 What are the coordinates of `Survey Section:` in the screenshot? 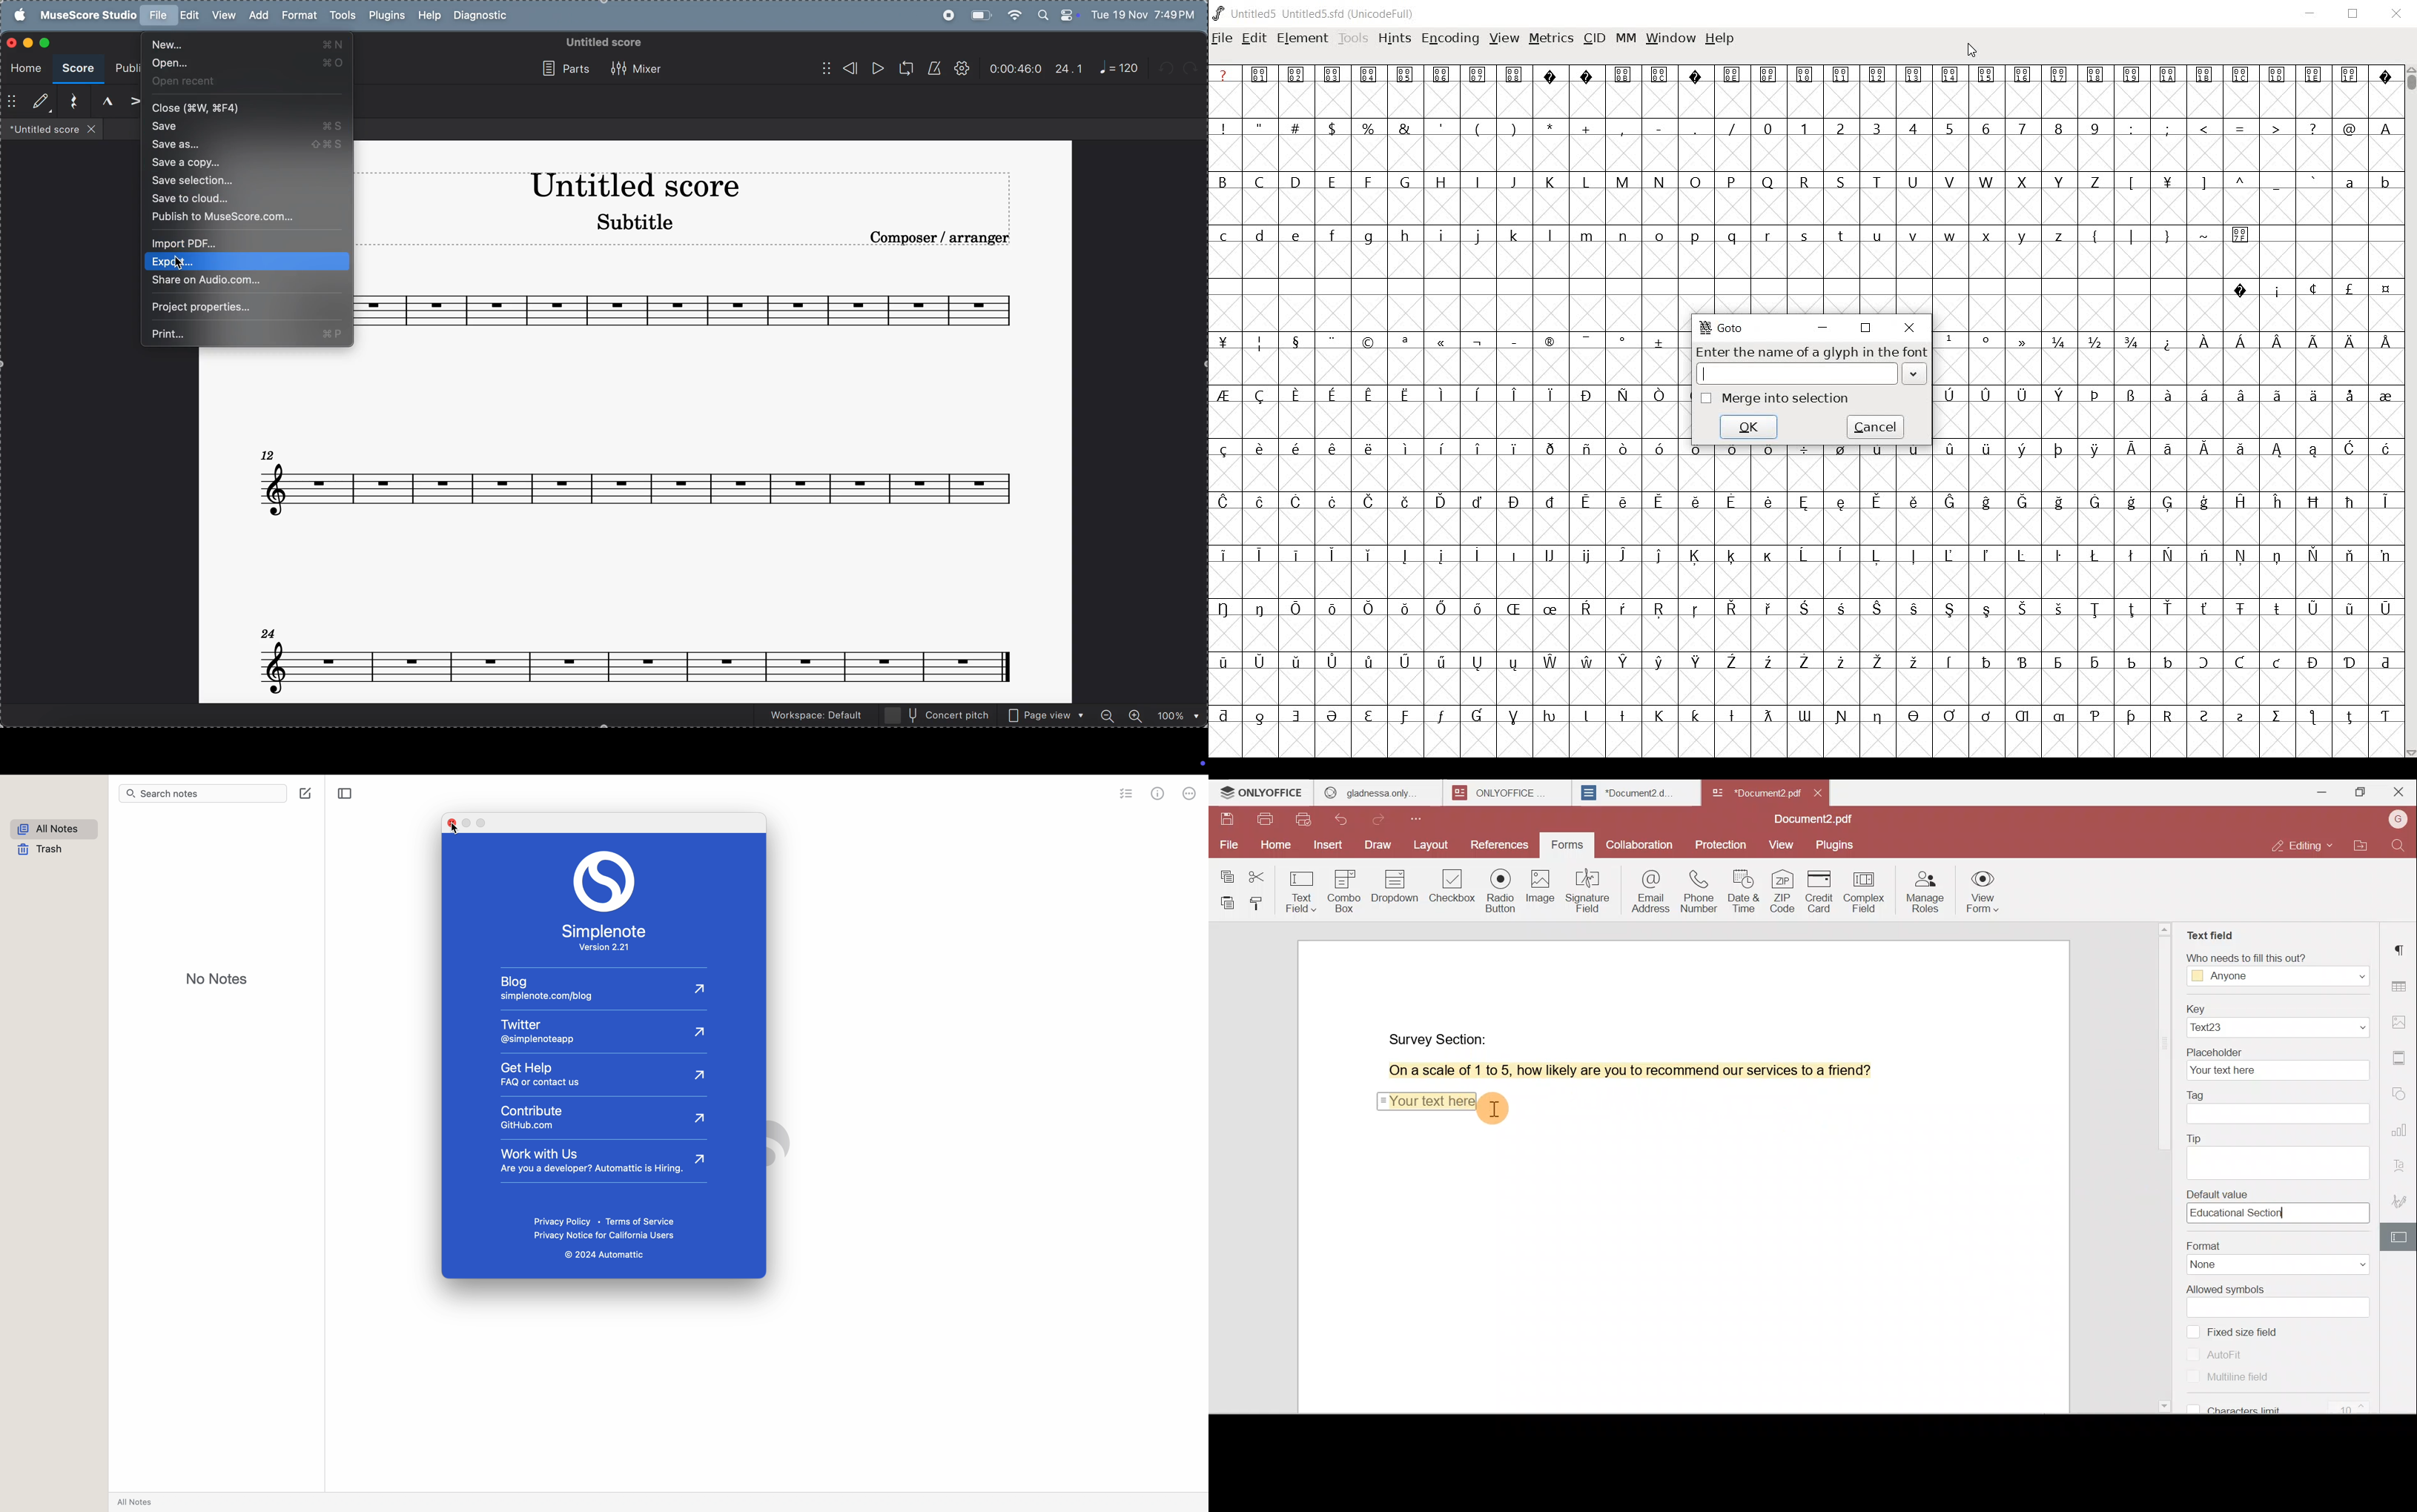 It's located at (1440, 1037).